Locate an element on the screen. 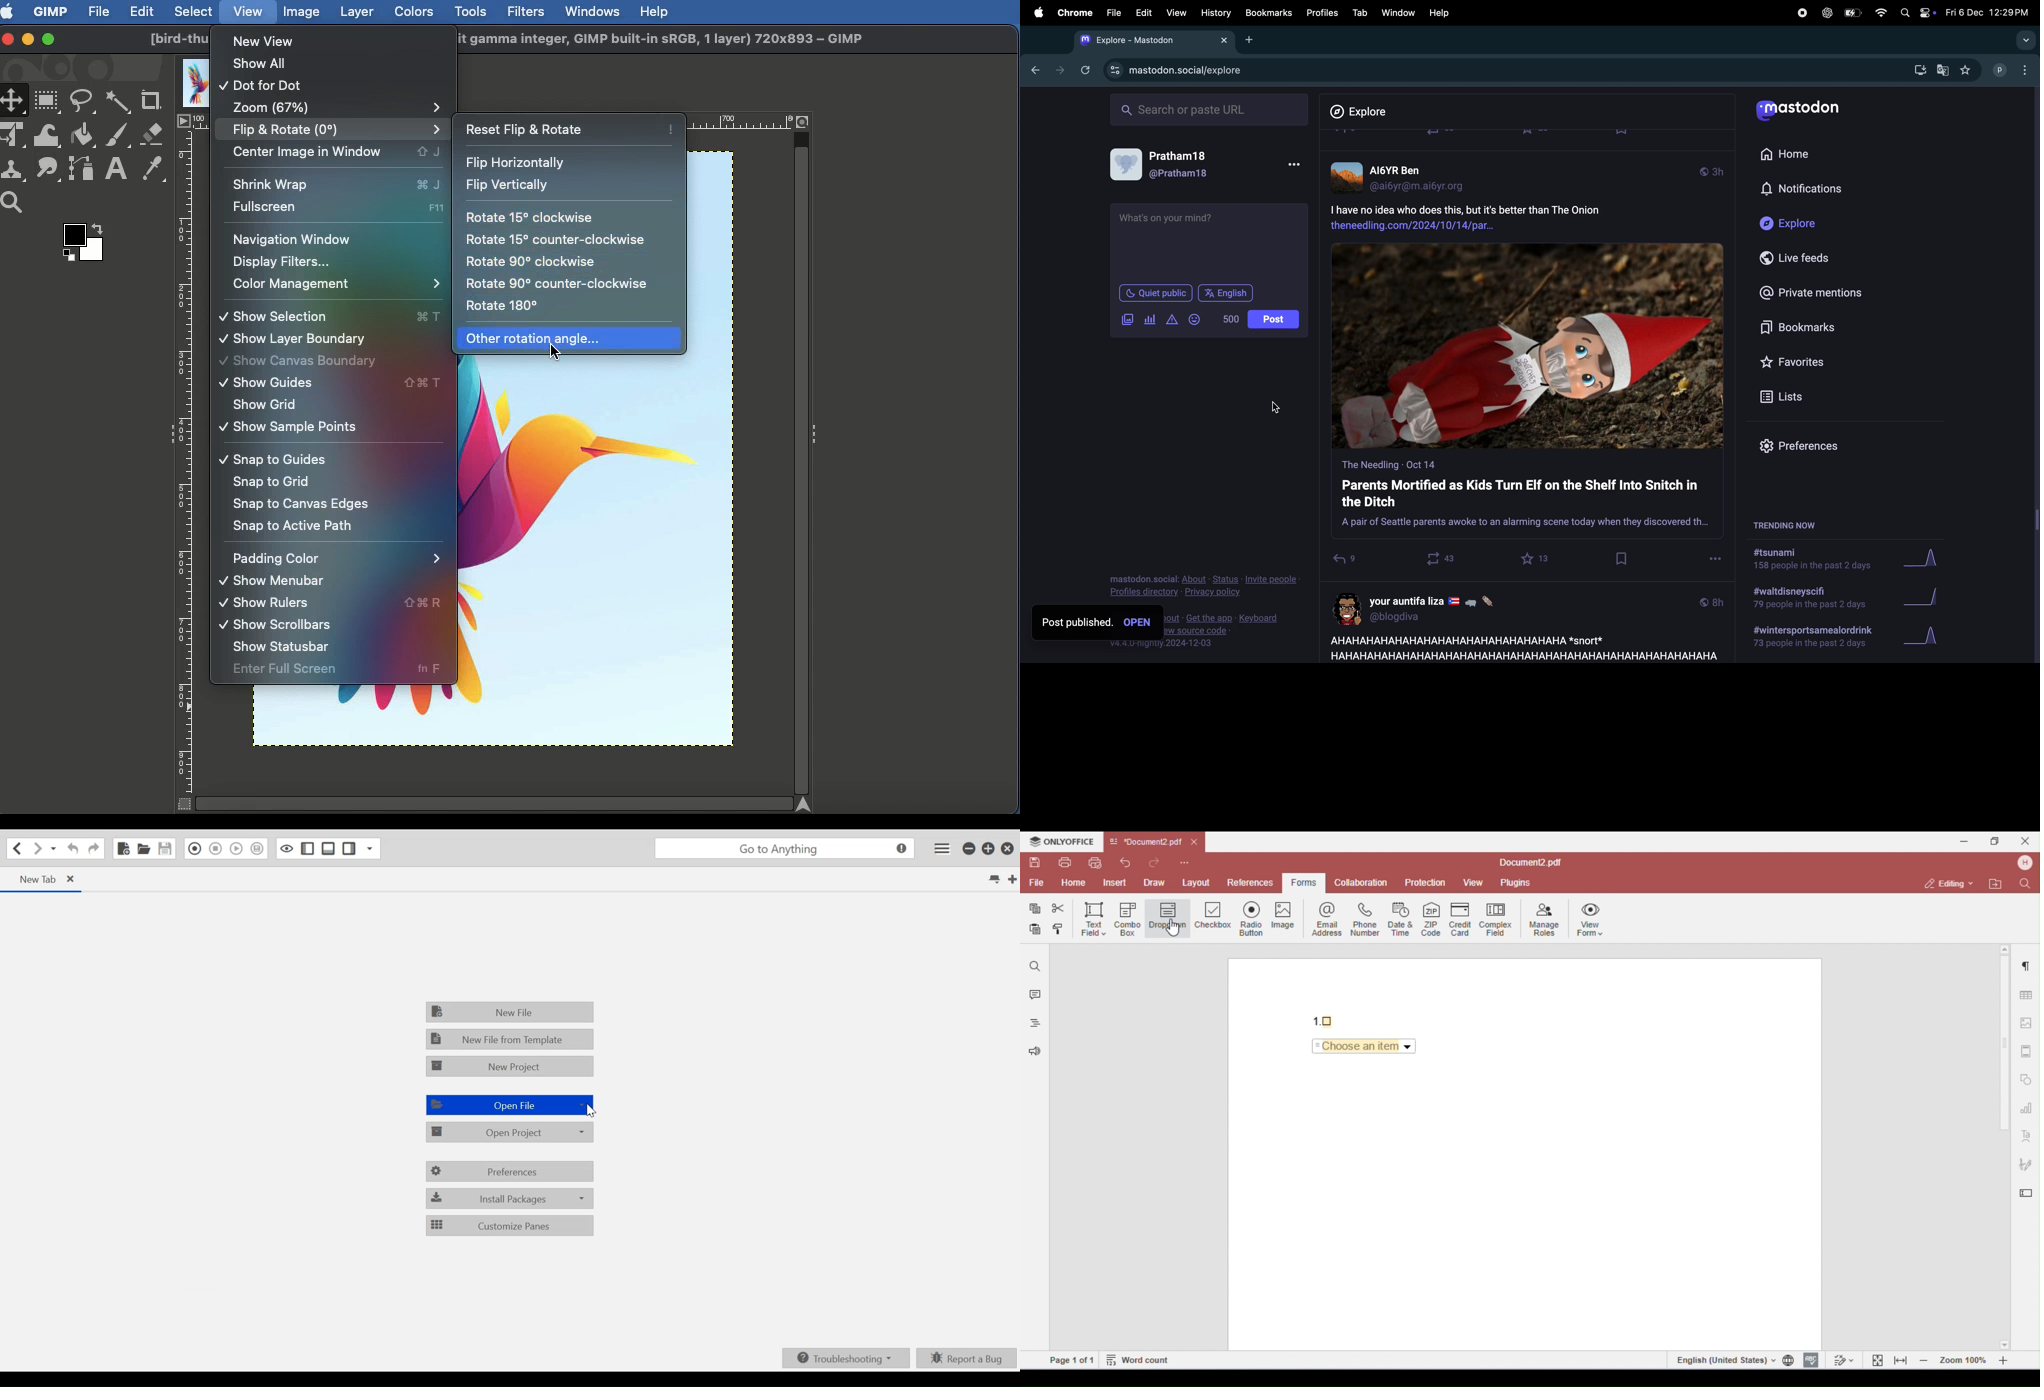  post description is located at coordinates (1498, 215).